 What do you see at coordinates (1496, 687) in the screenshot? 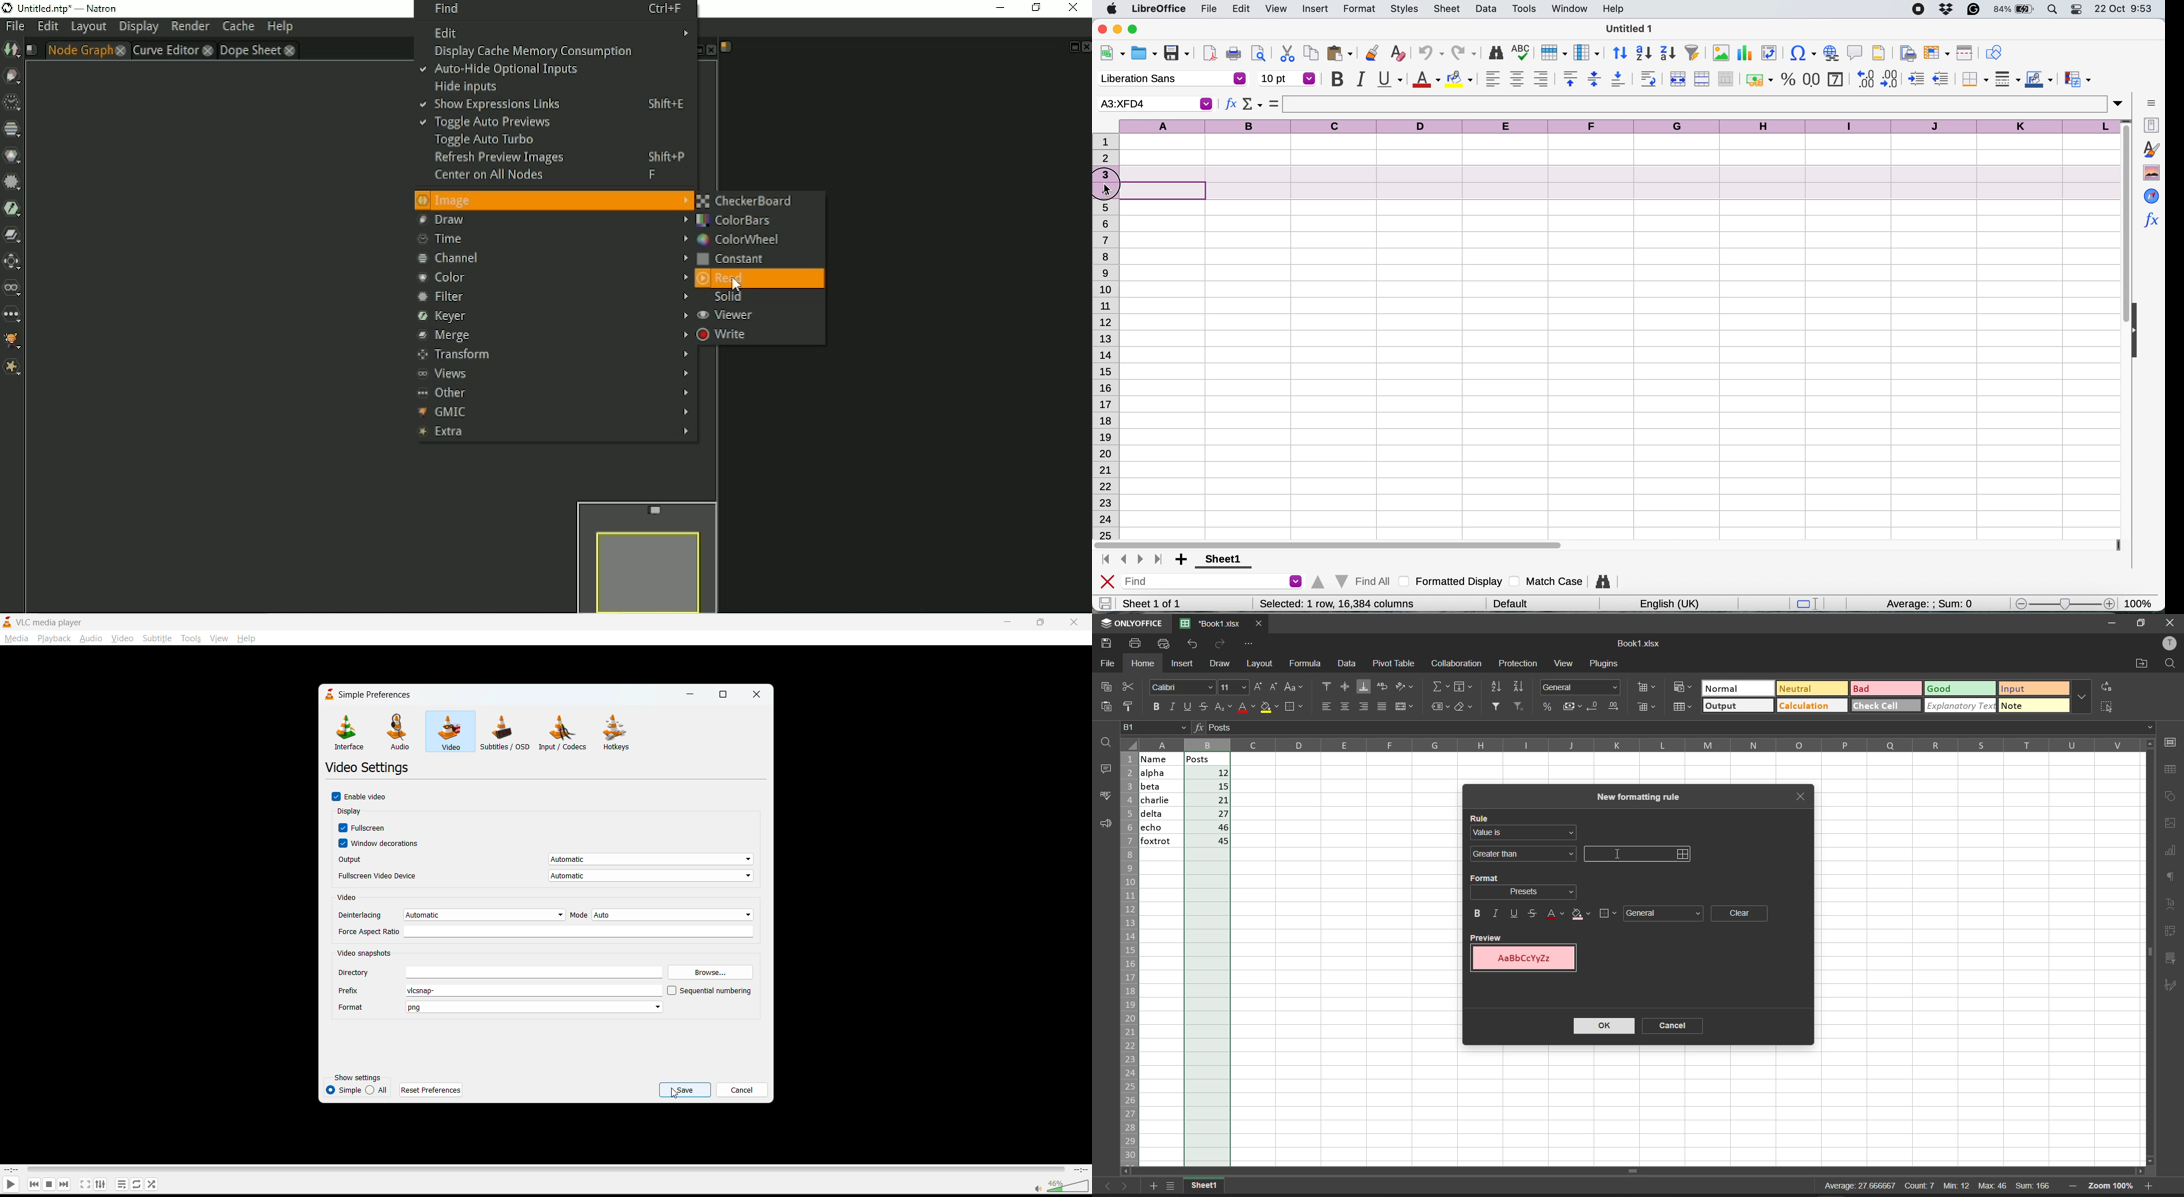
I see `sort ascending` at bounding box center [1496, 687].